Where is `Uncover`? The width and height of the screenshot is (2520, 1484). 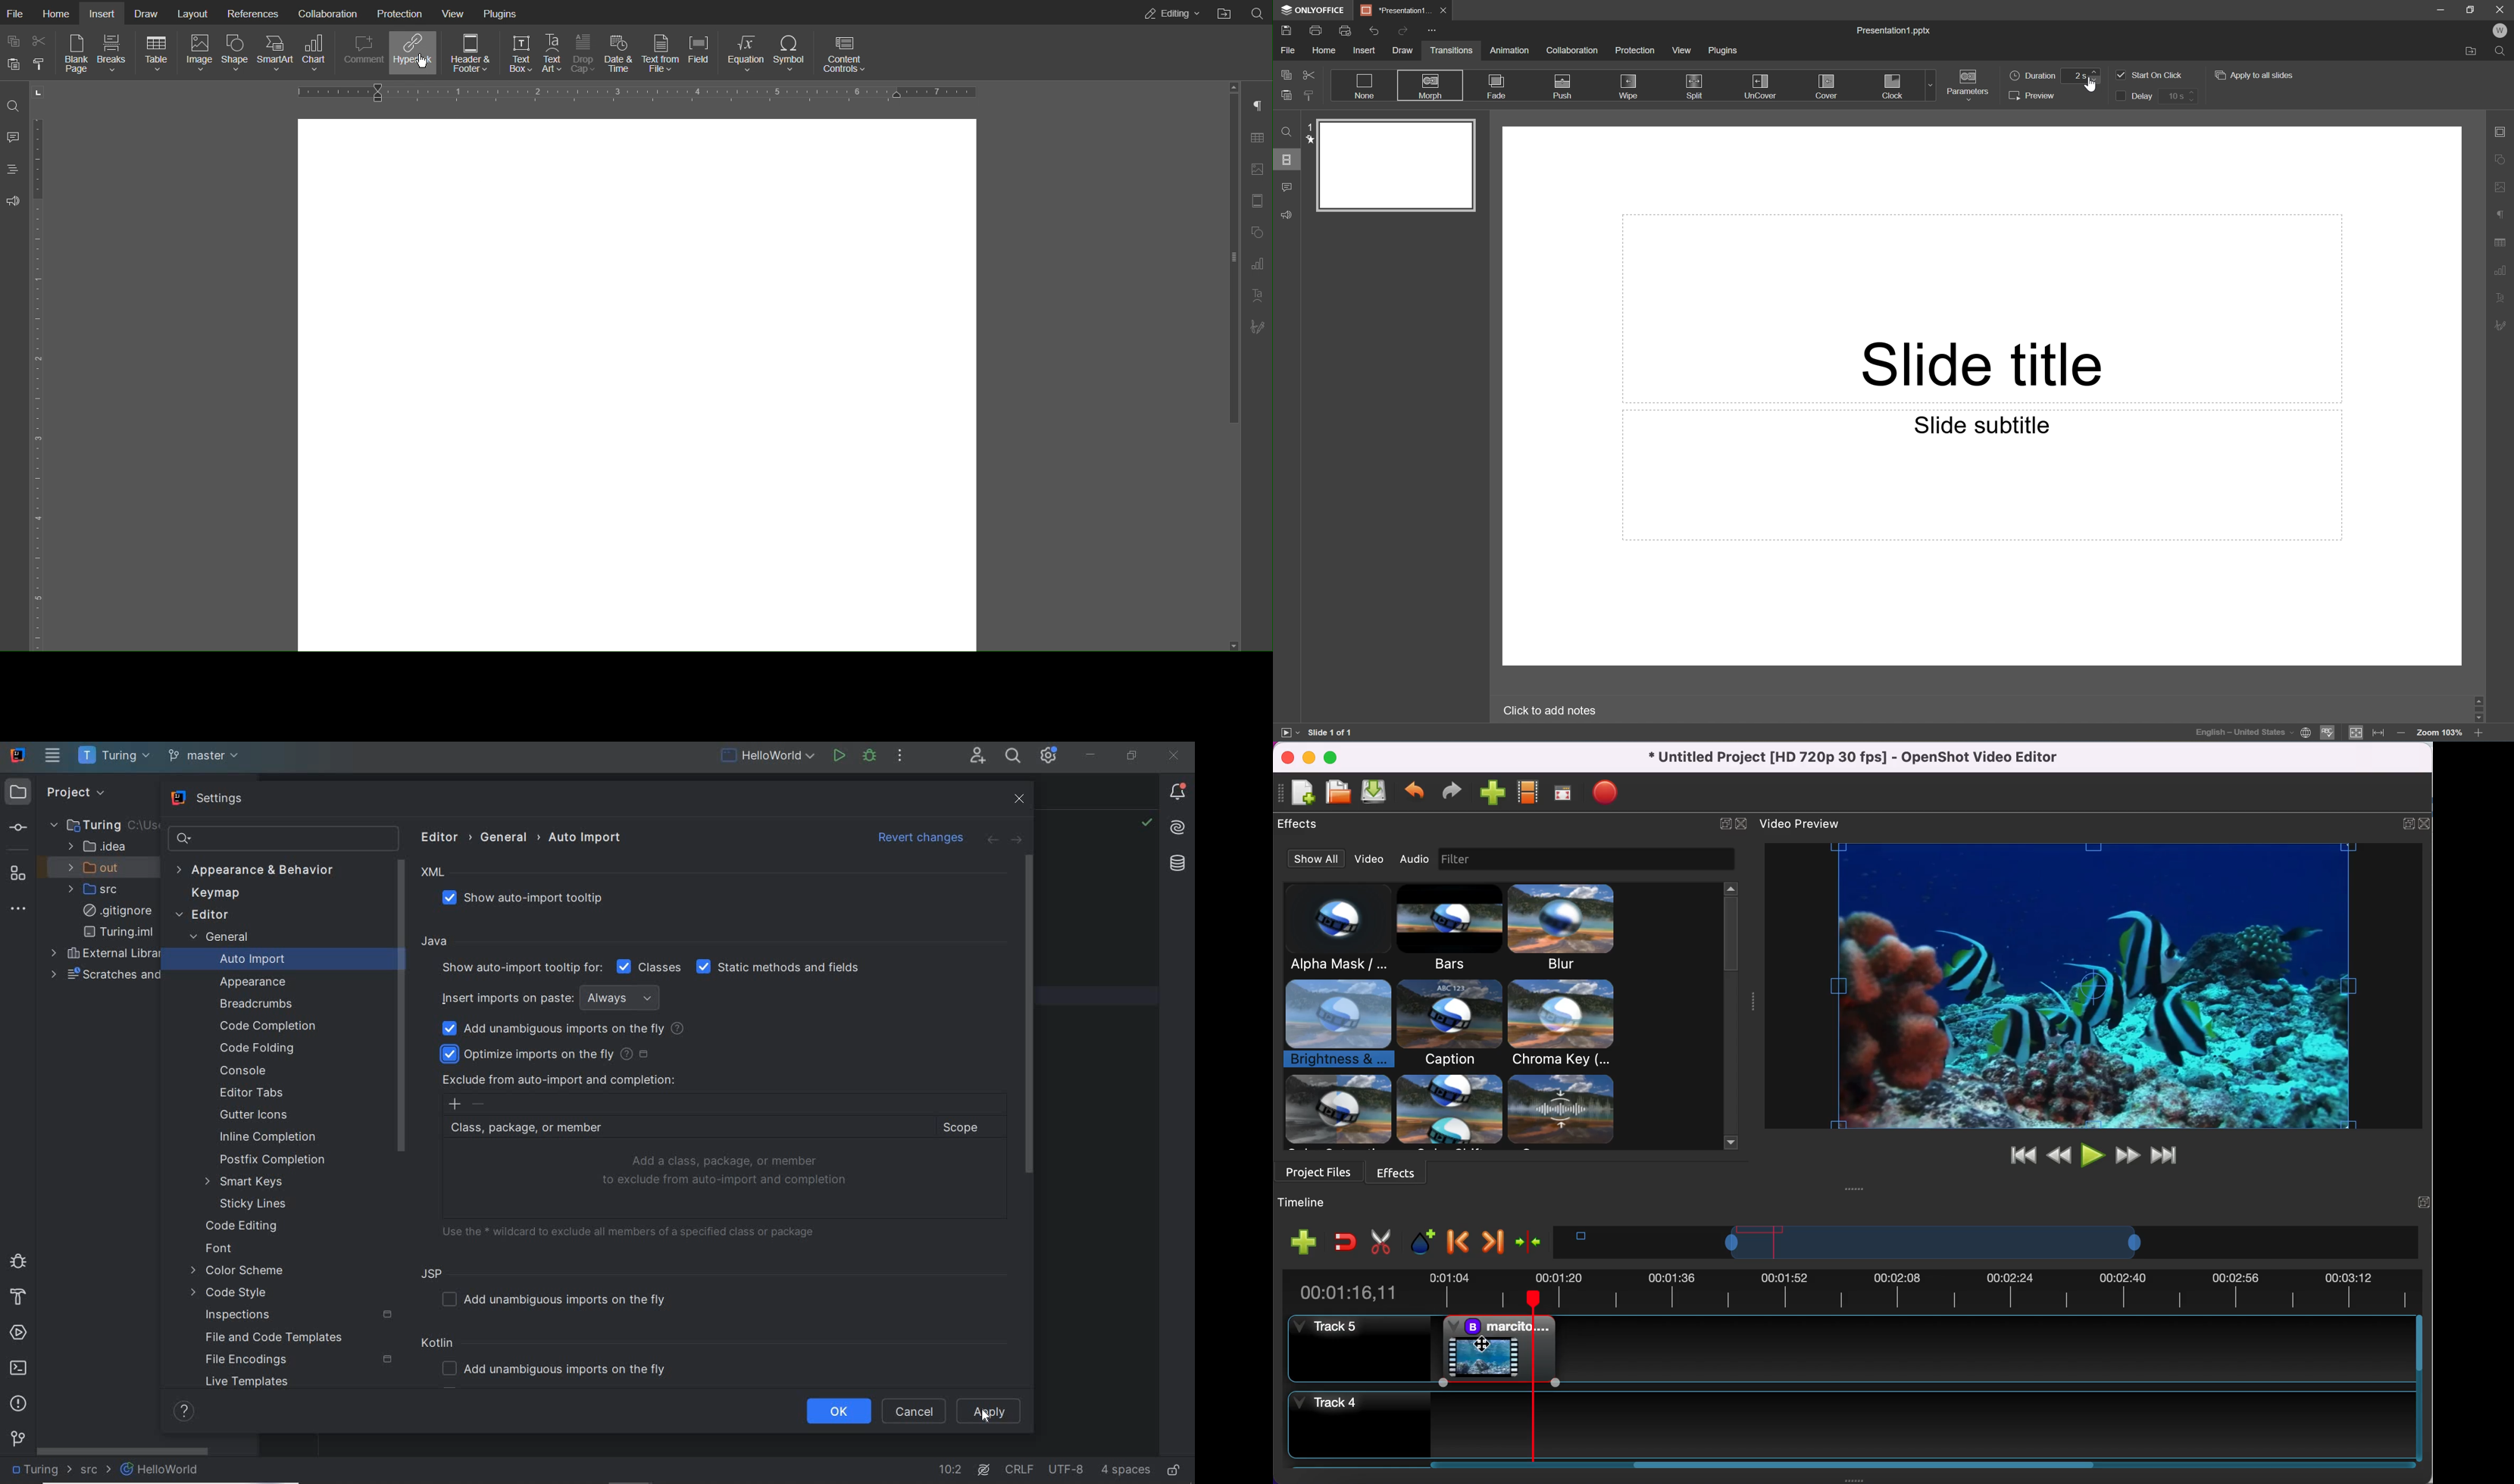 Uncover is located at coordinates (1762, 86).